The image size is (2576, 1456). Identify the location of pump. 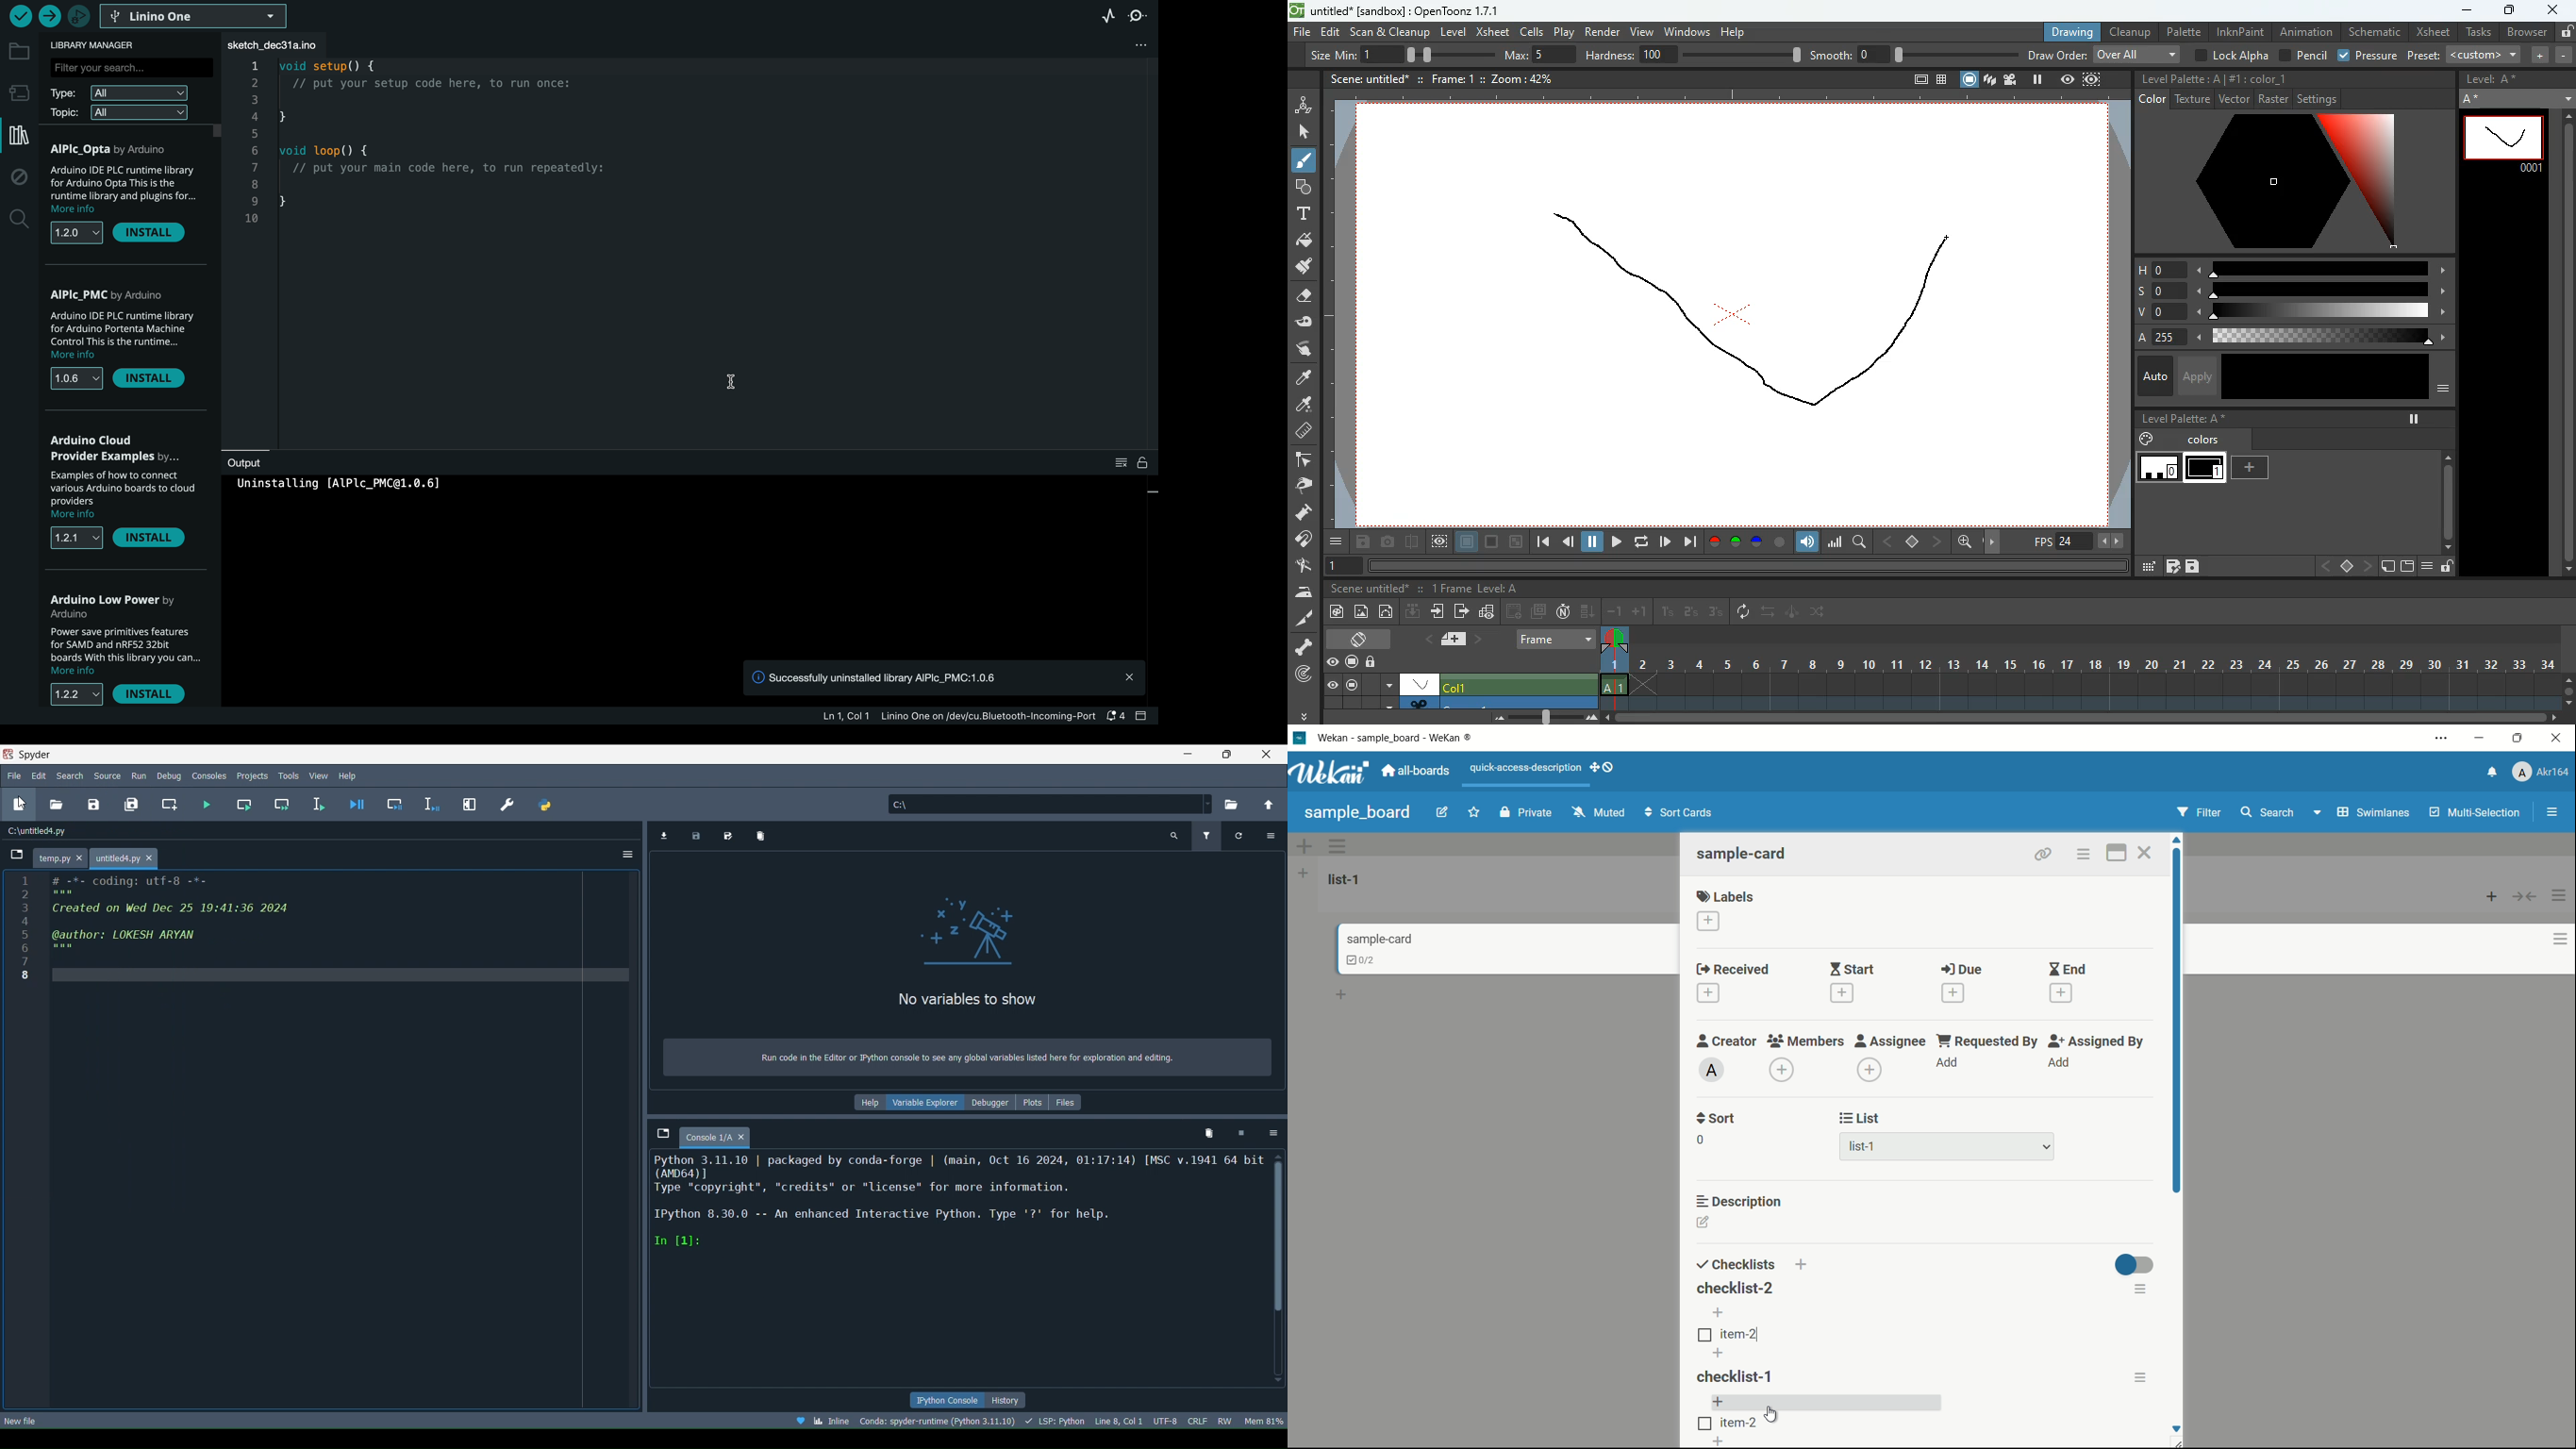
(1304, 513).